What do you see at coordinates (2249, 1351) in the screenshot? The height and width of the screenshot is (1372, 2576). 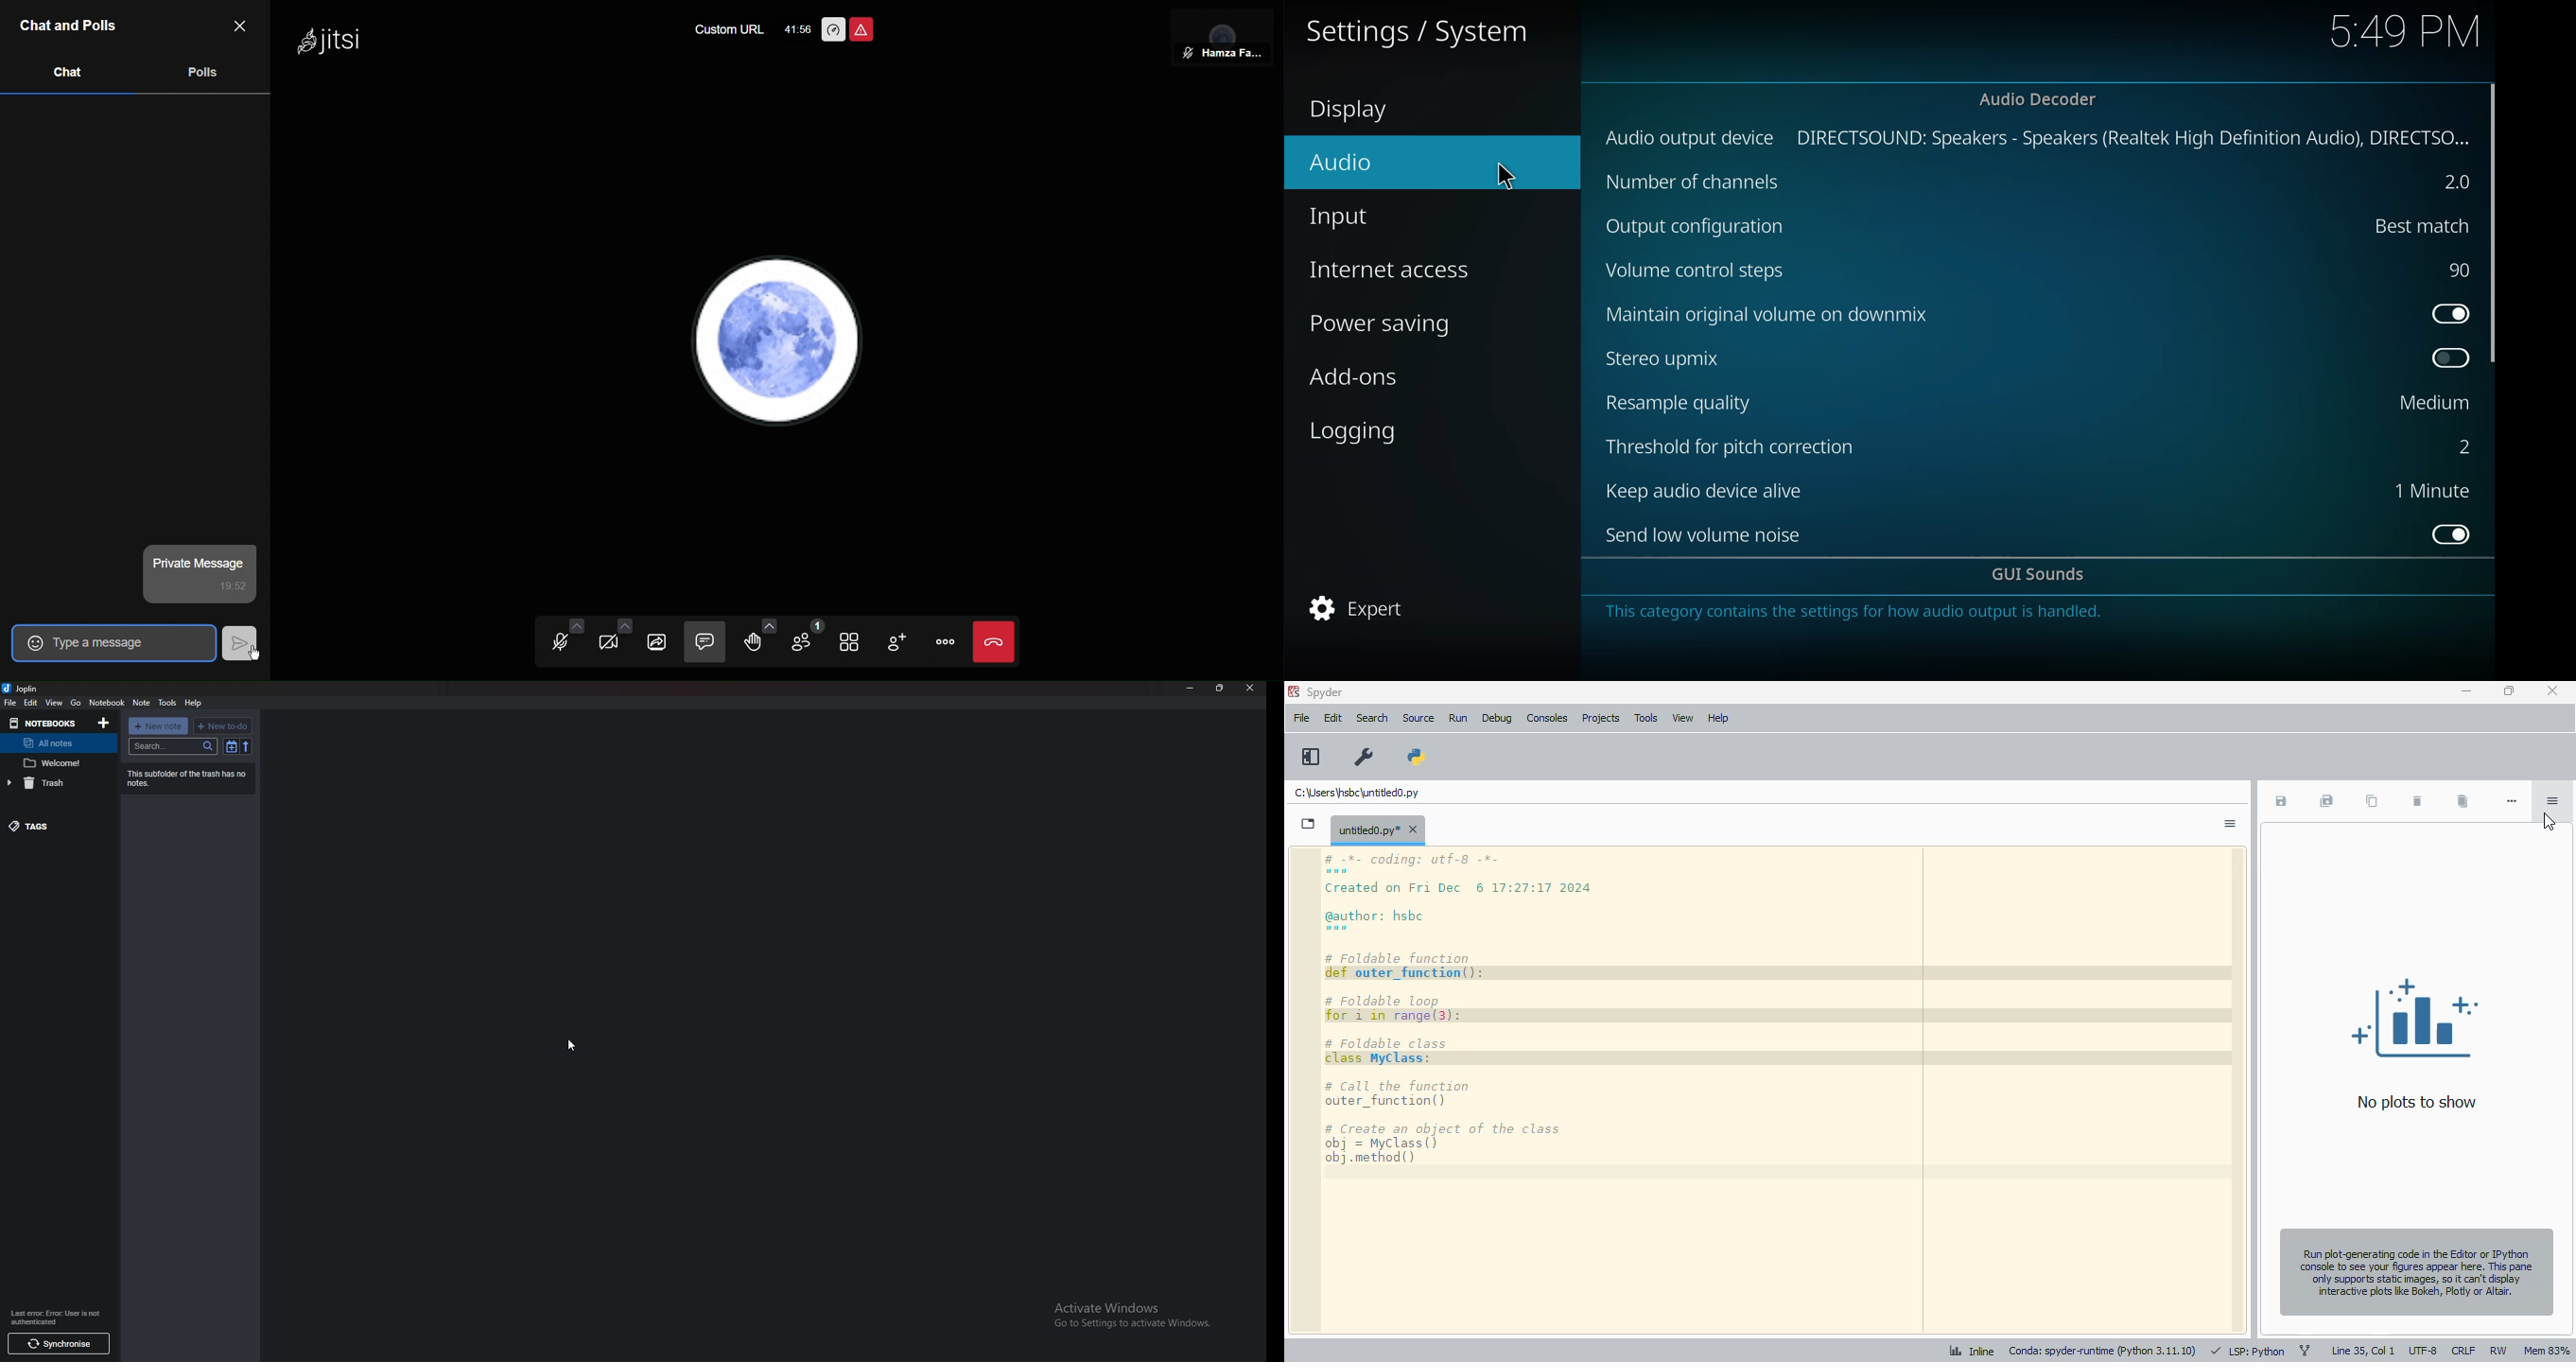 I see `LSP: python` at bounding box center [2249, 1351].